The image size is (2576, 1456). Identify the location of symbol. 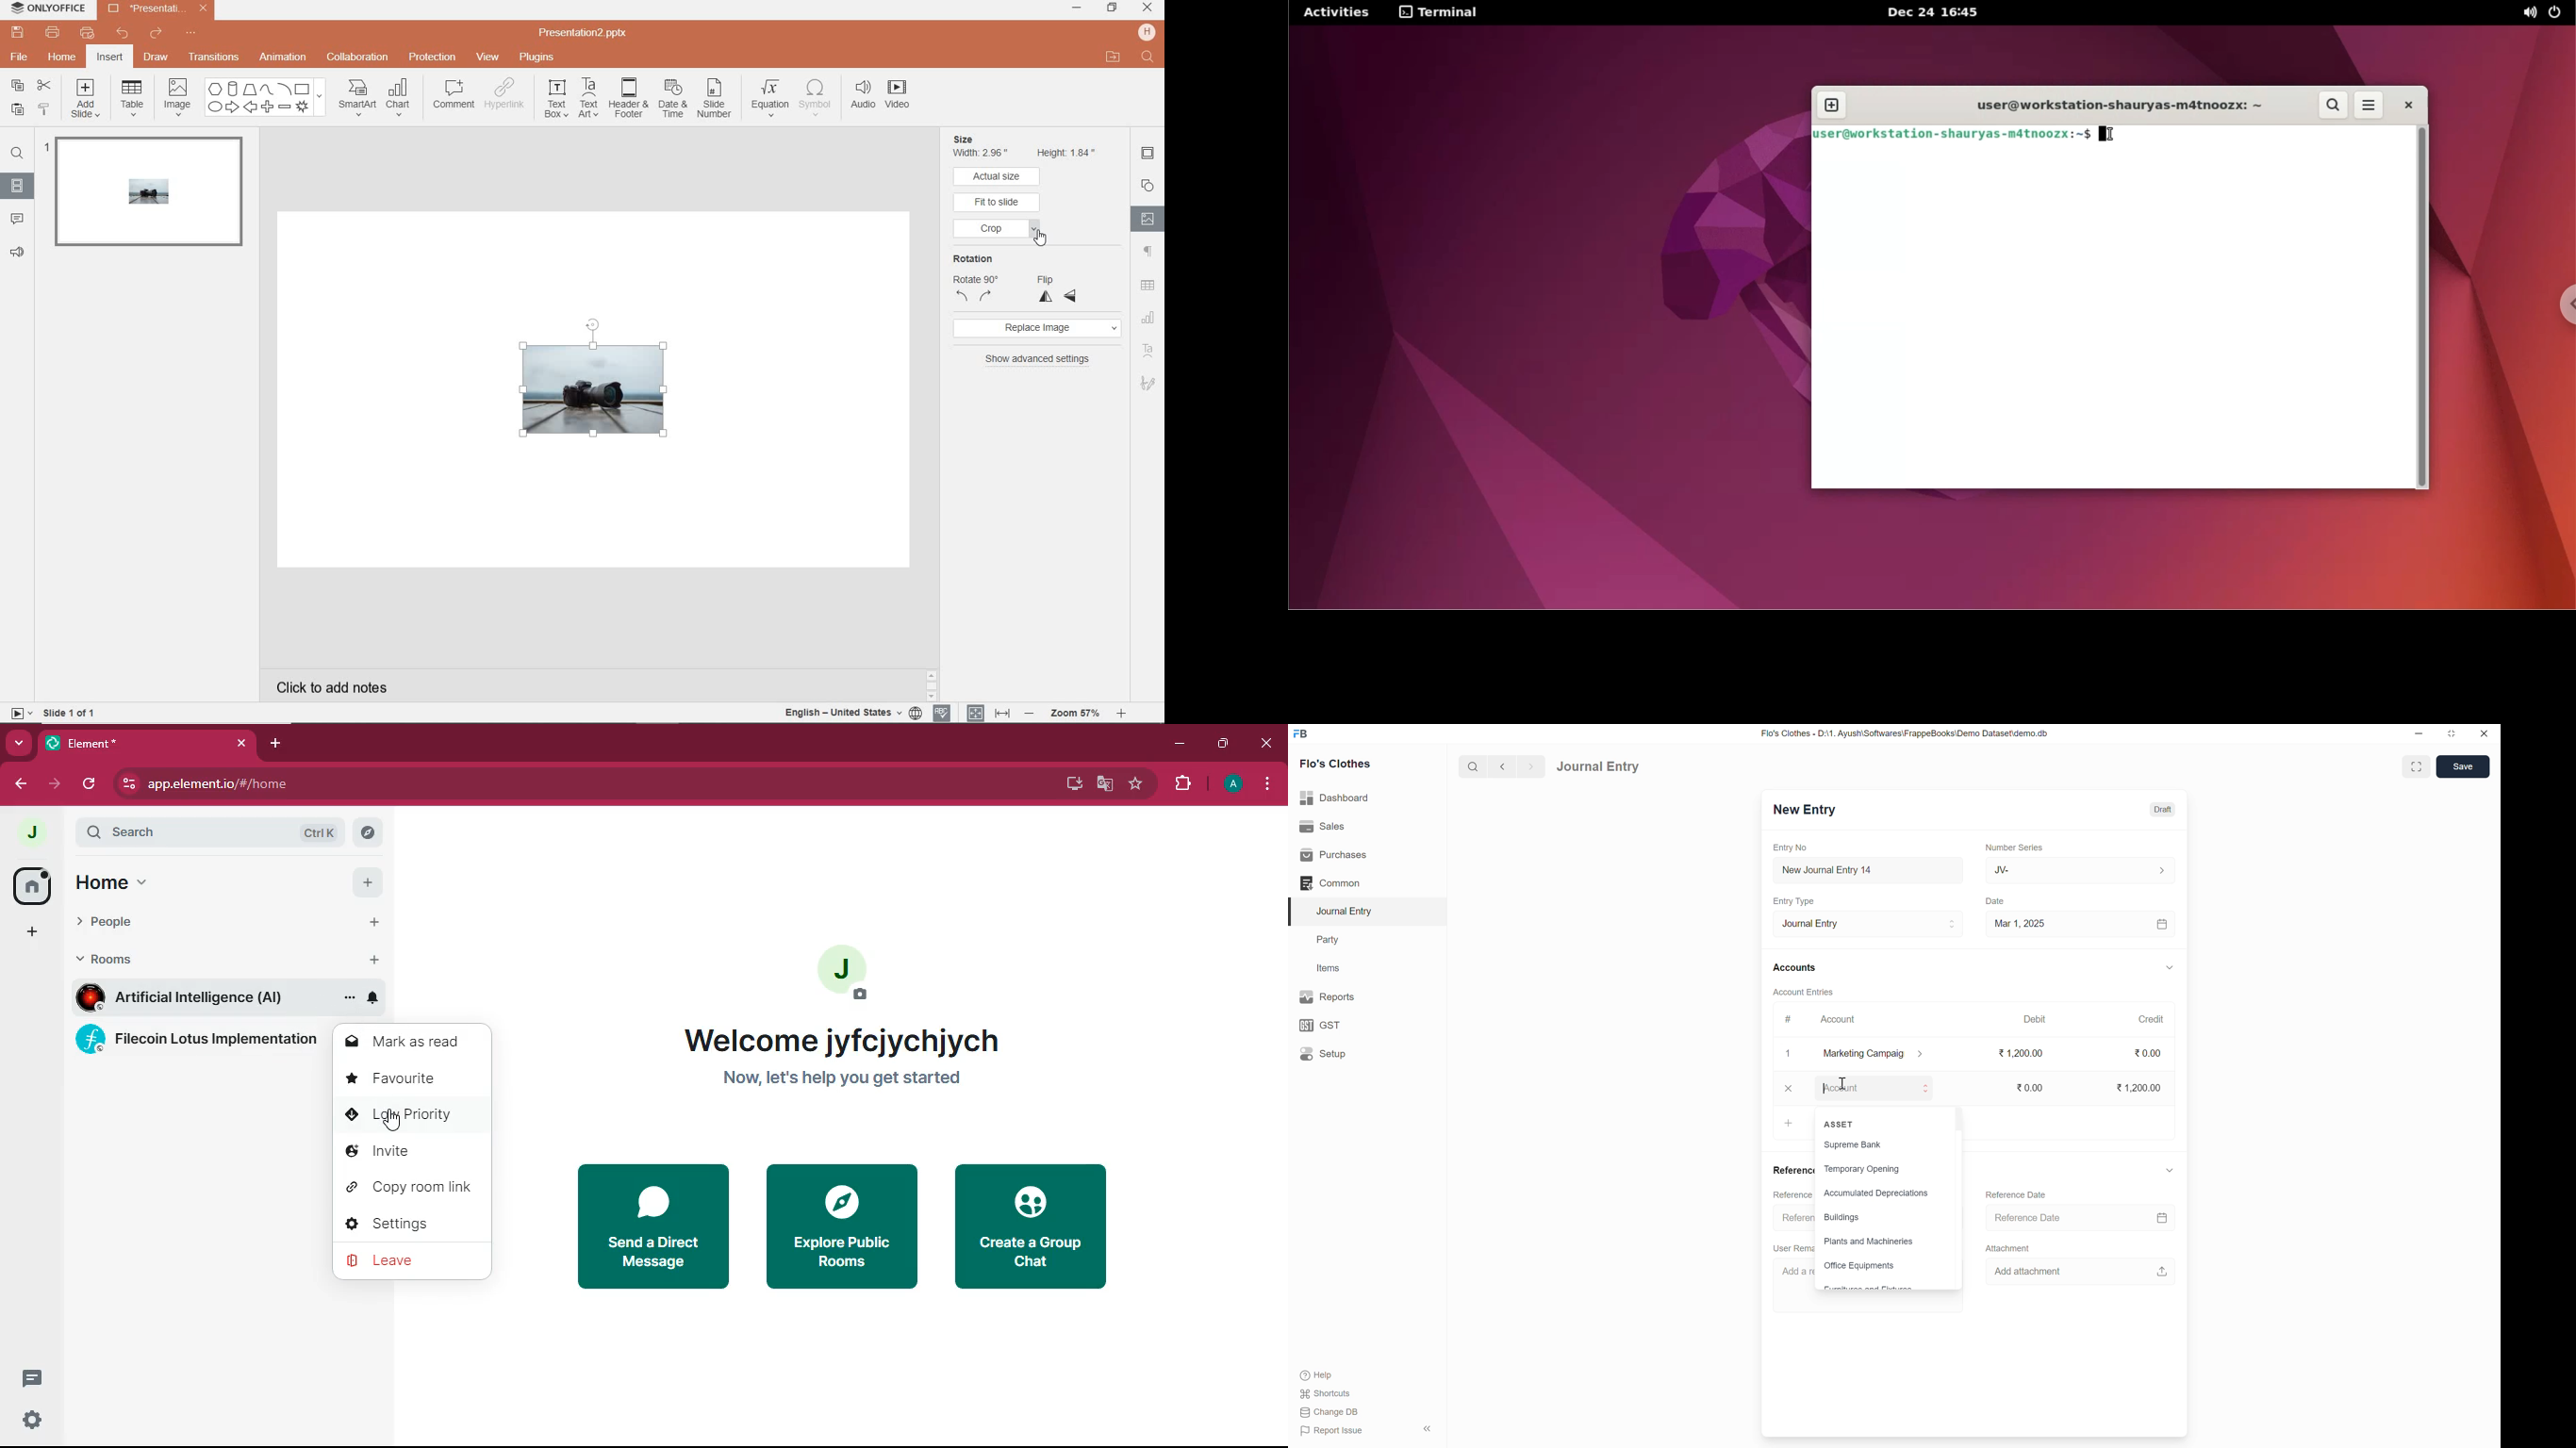
(818, 98).